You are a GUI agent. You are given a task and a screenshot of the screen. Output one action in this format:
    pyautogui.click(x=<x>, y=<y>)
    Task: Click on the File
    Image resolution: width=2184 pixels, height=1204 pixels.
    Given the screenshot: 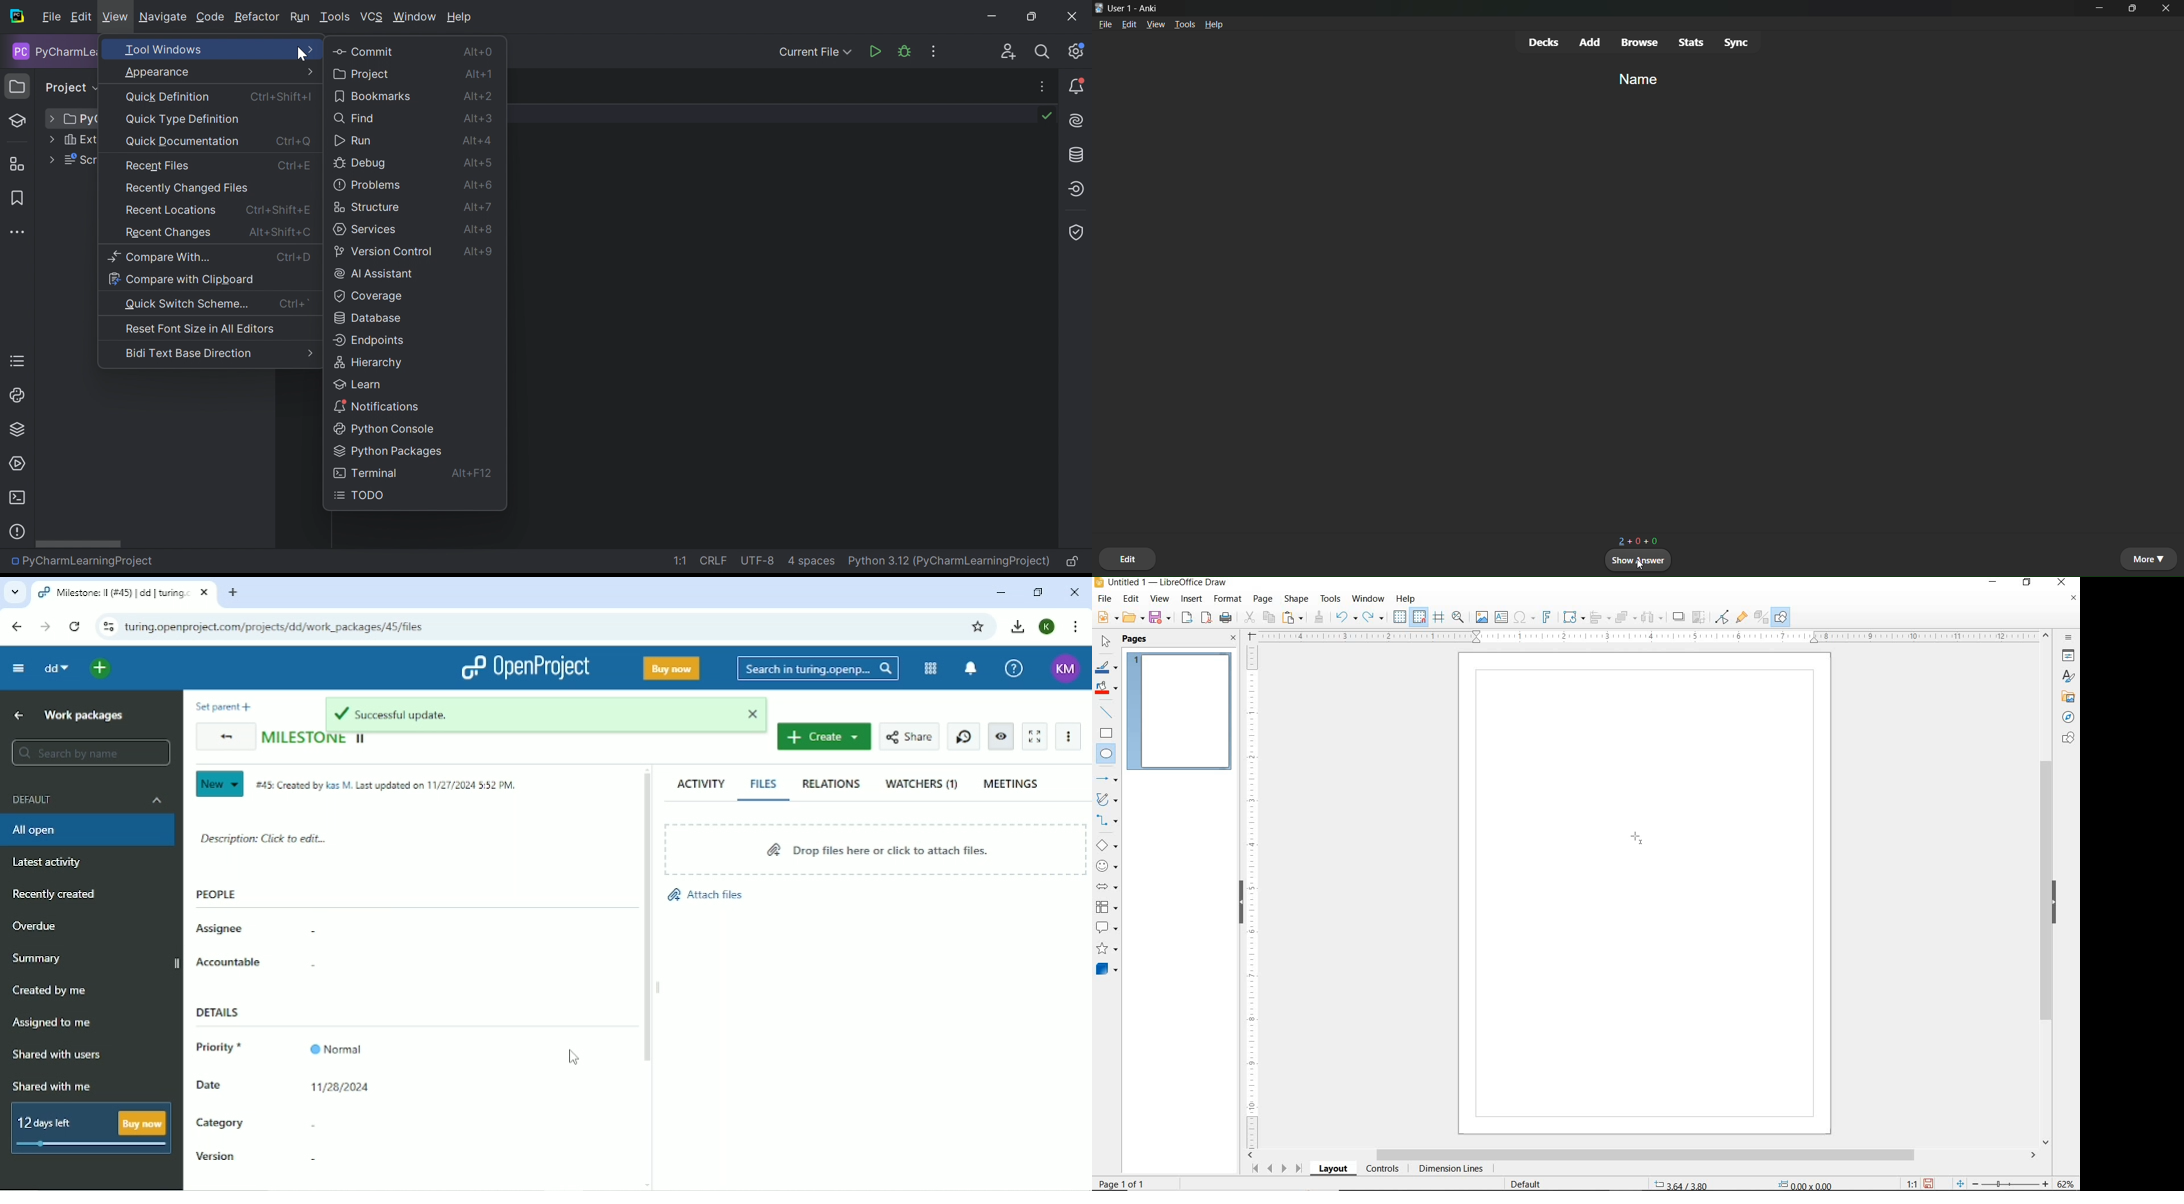 What is the action you would take?
    pyautogui.click(x=51, y=18)
    